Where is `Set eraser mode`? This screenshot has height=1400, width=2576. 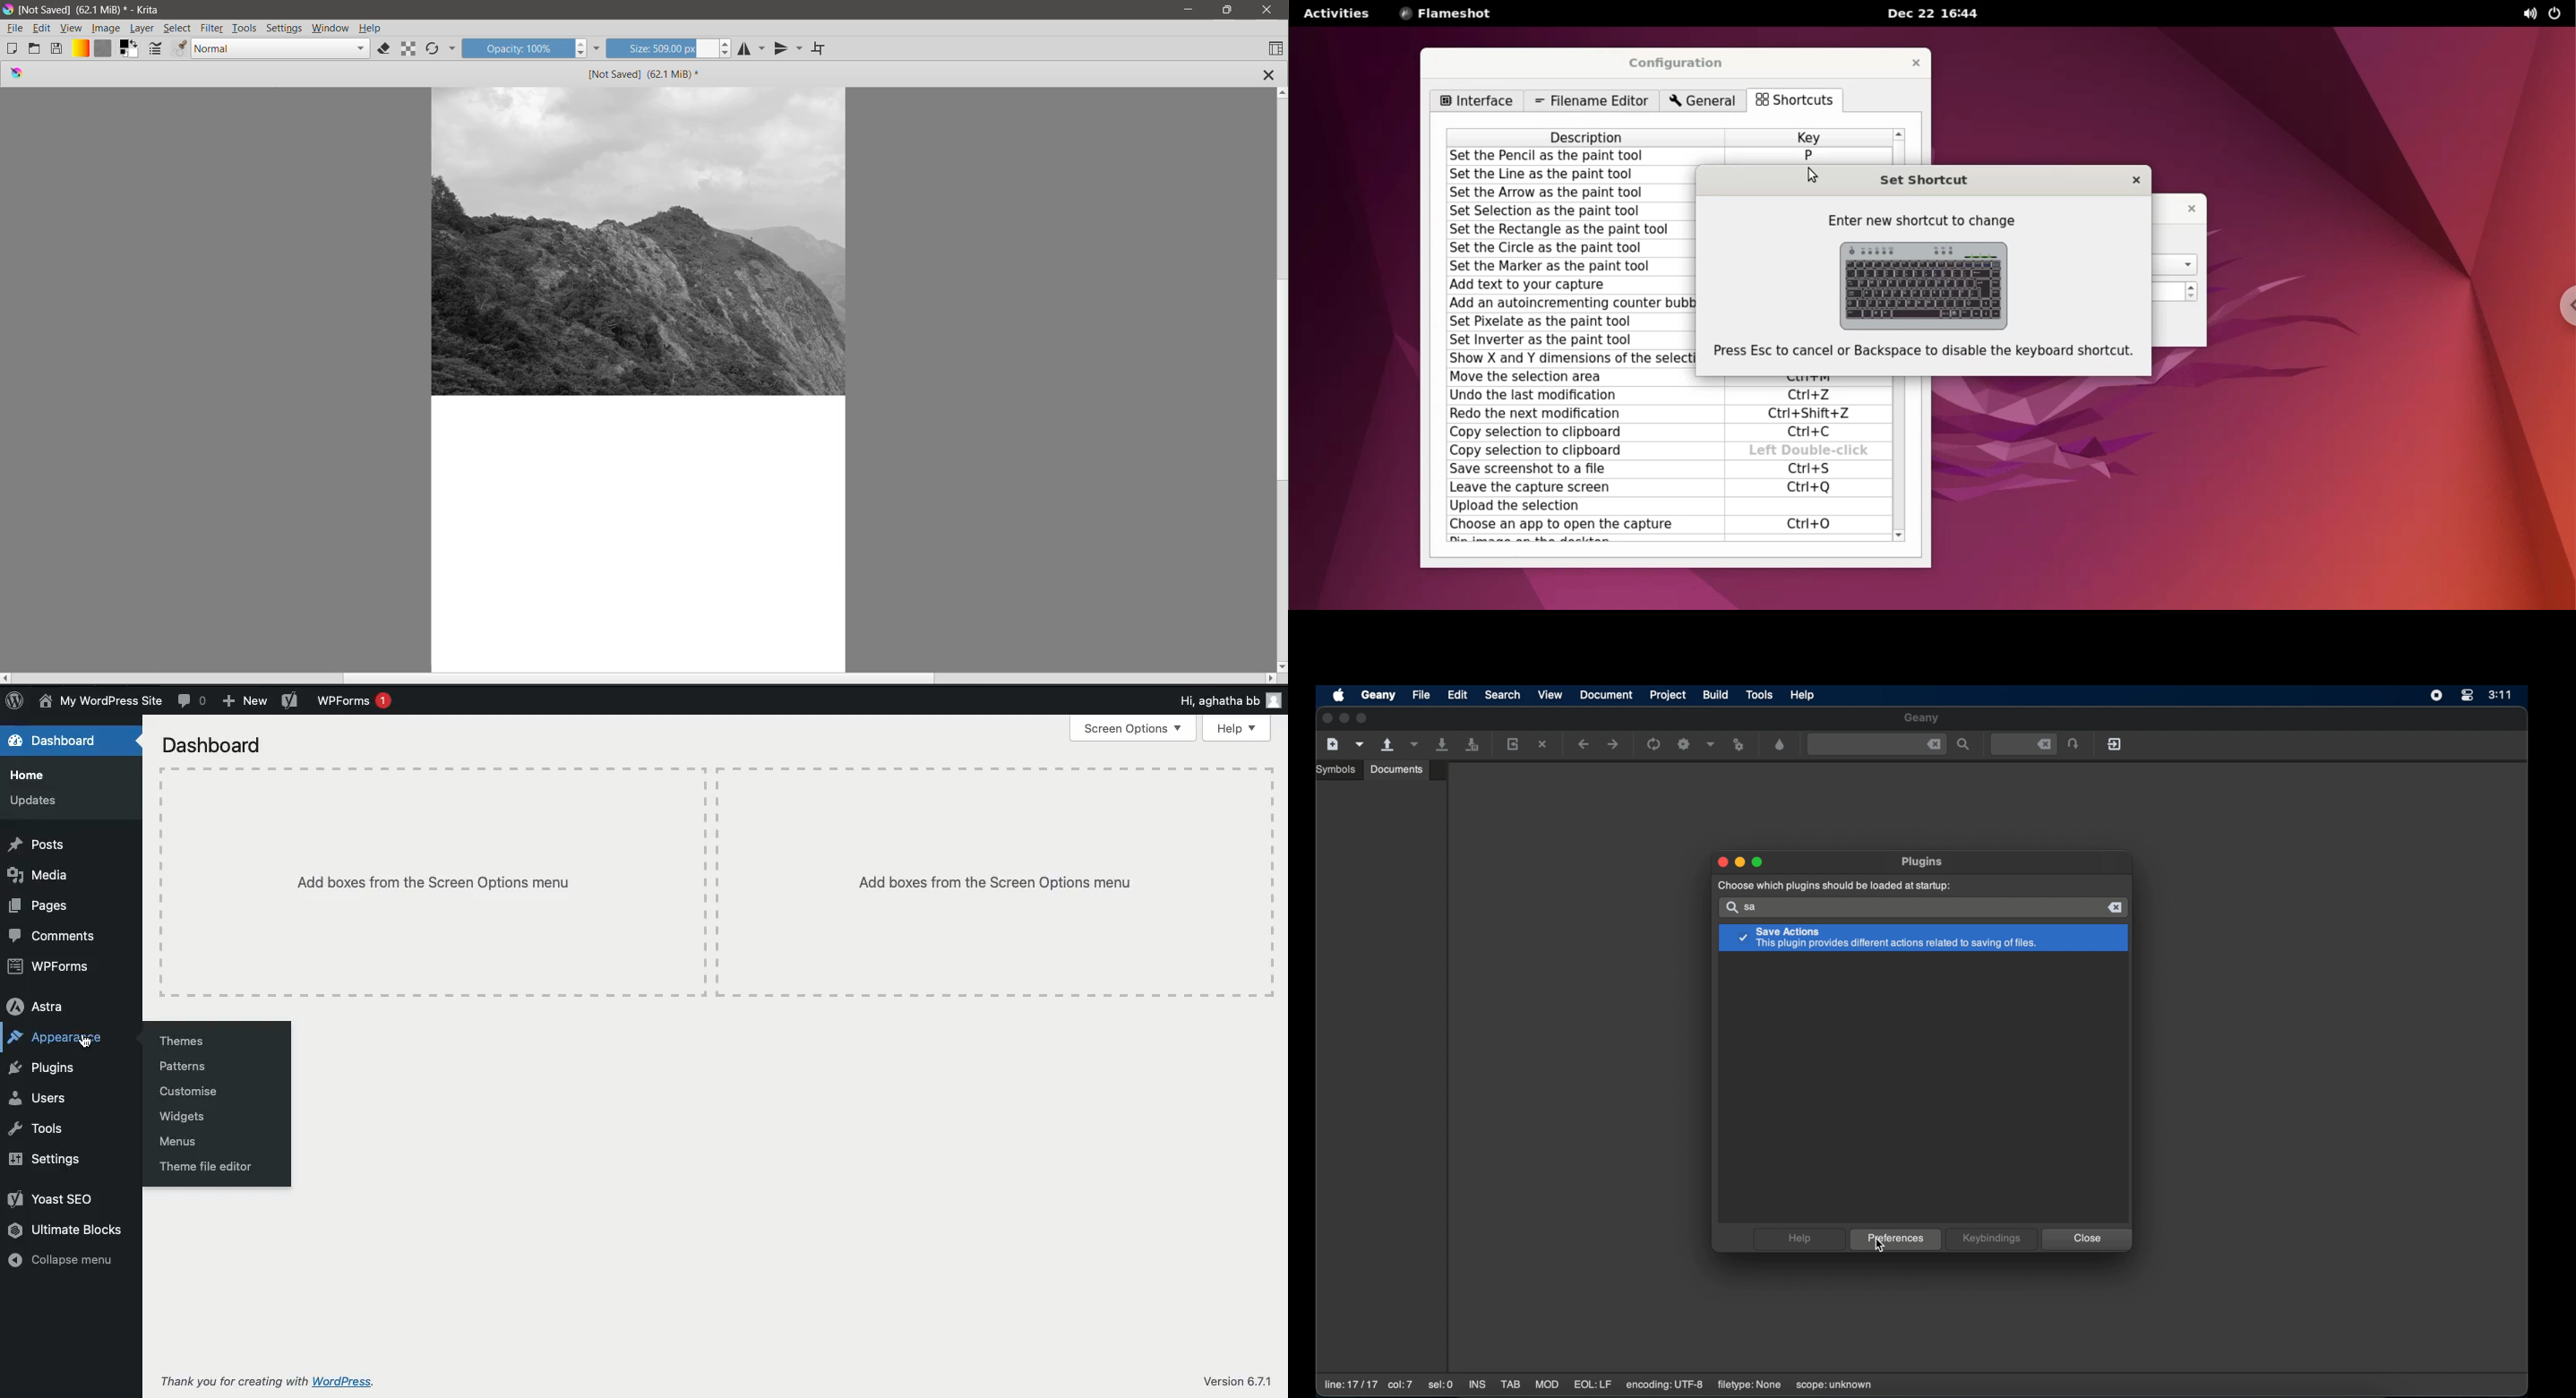 Set eraser mode is located at coordinates (384, 48).